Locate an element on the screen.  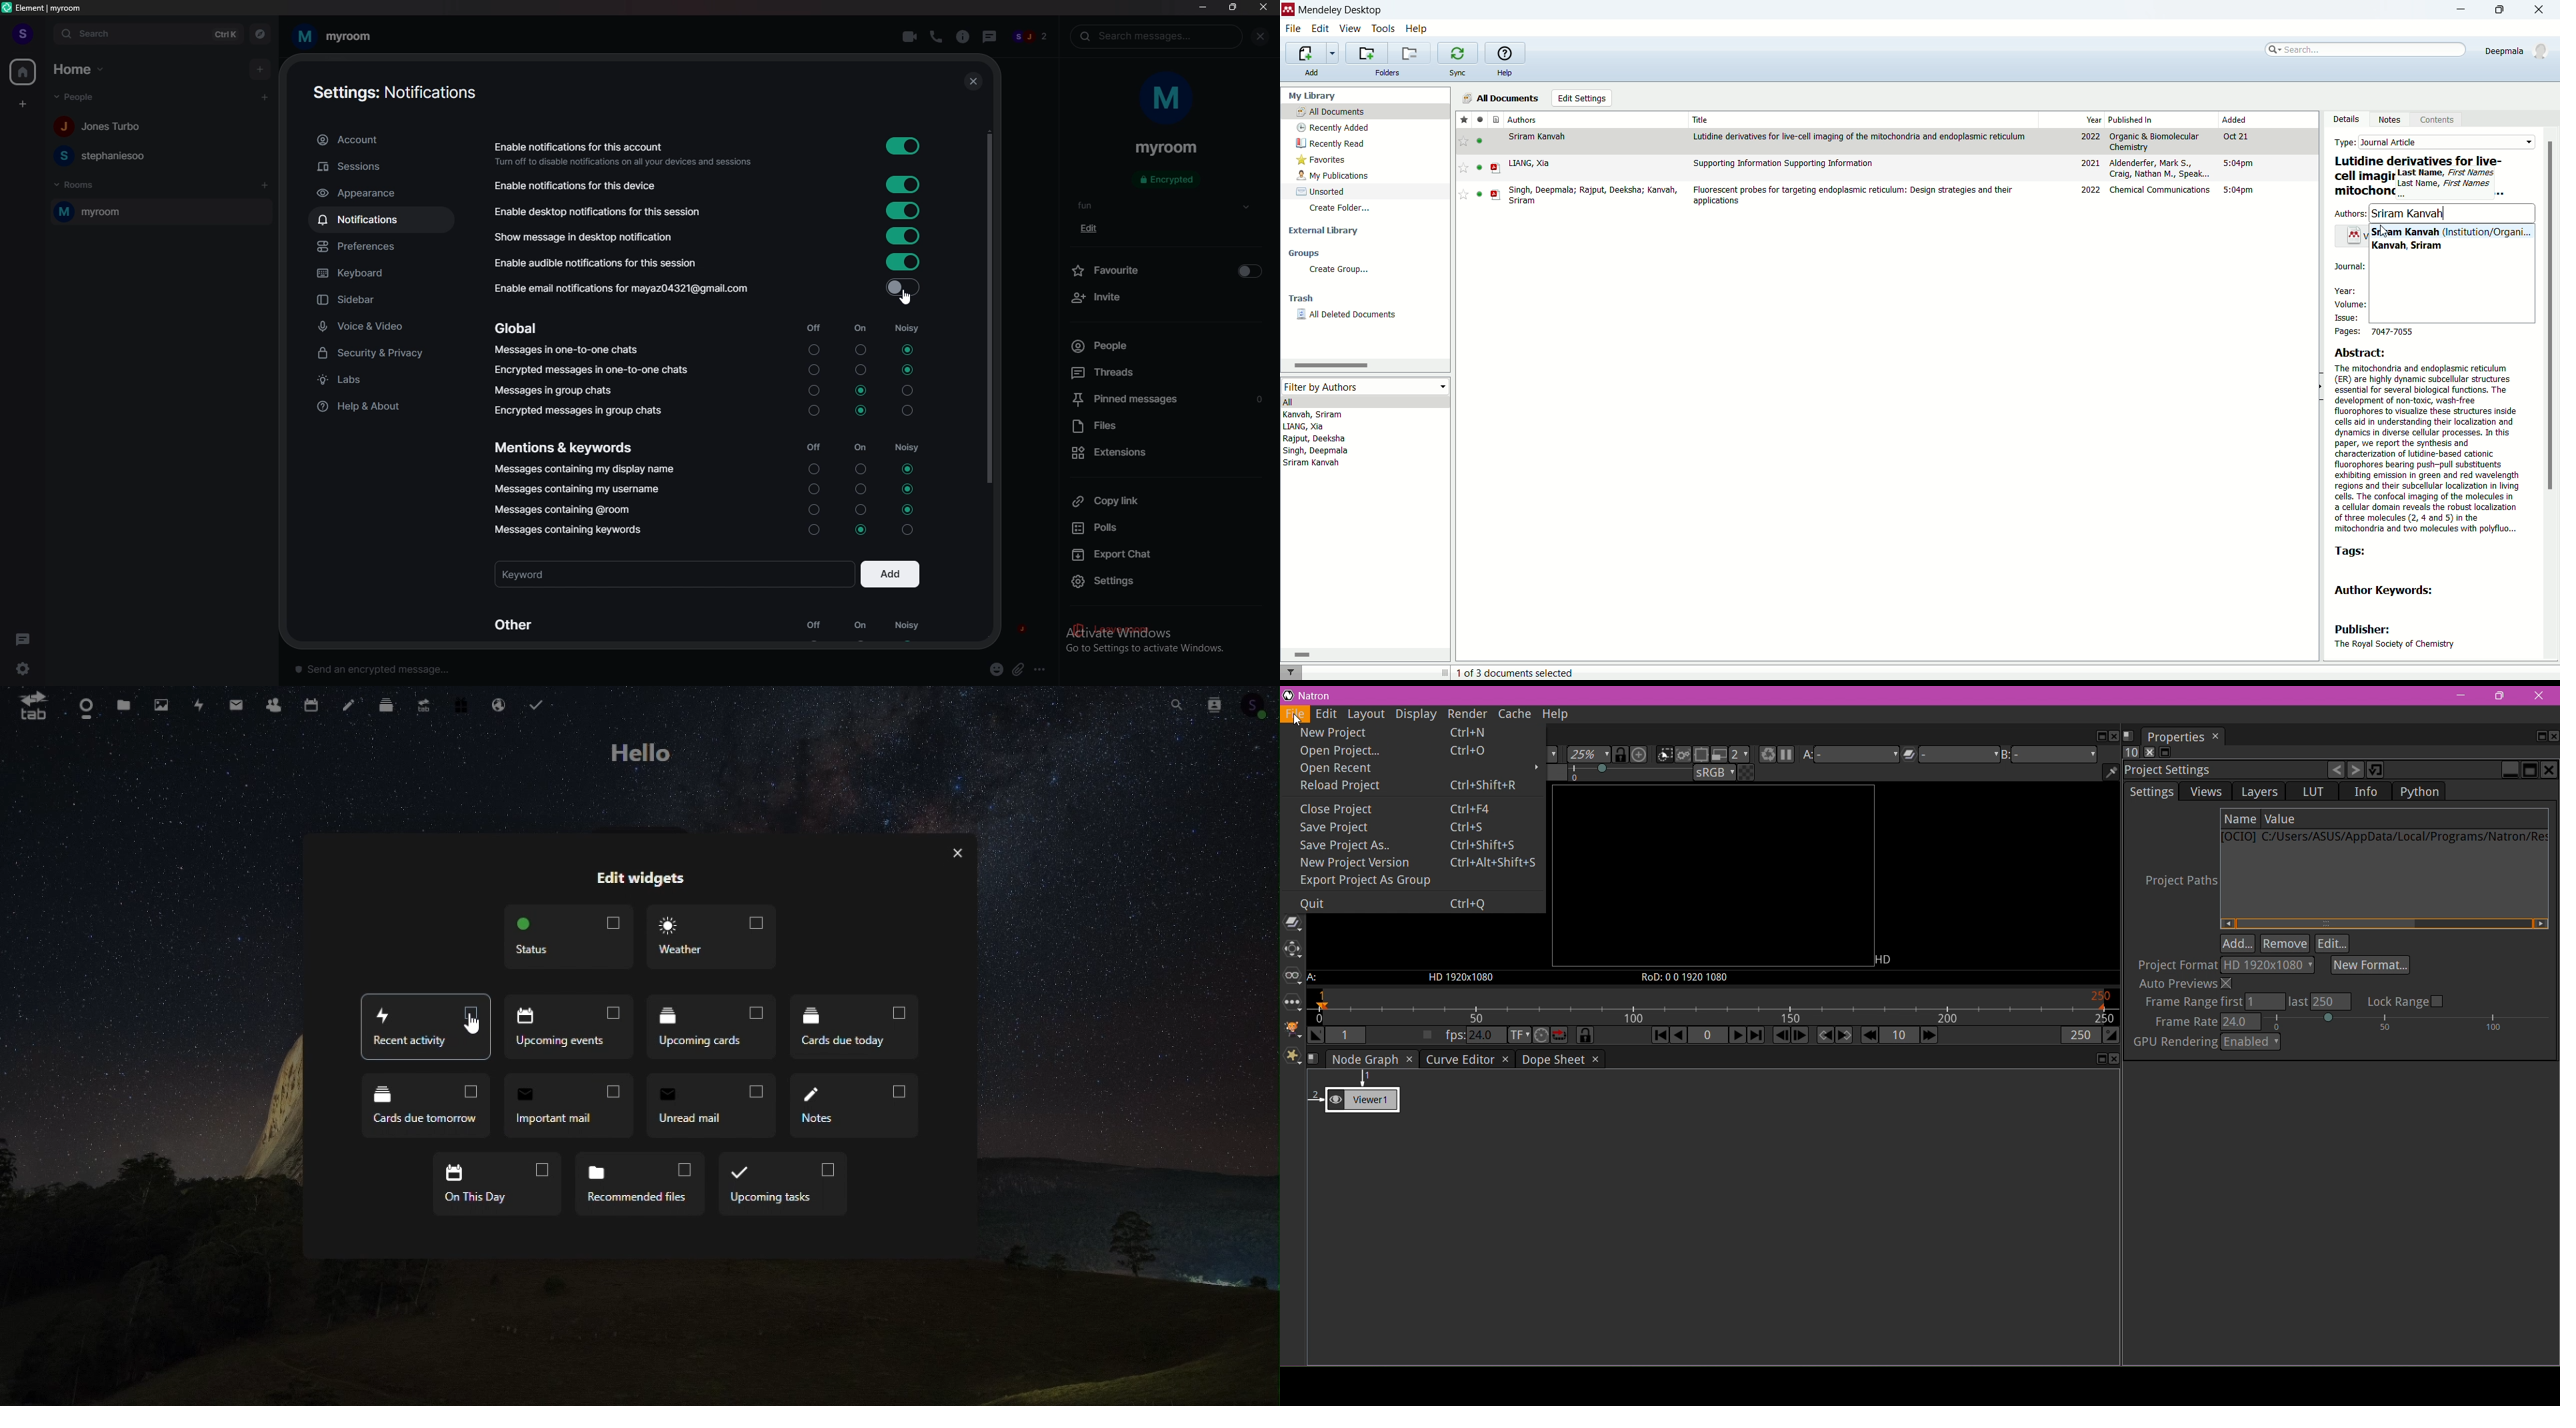
off is located at coordinates (811, 429).